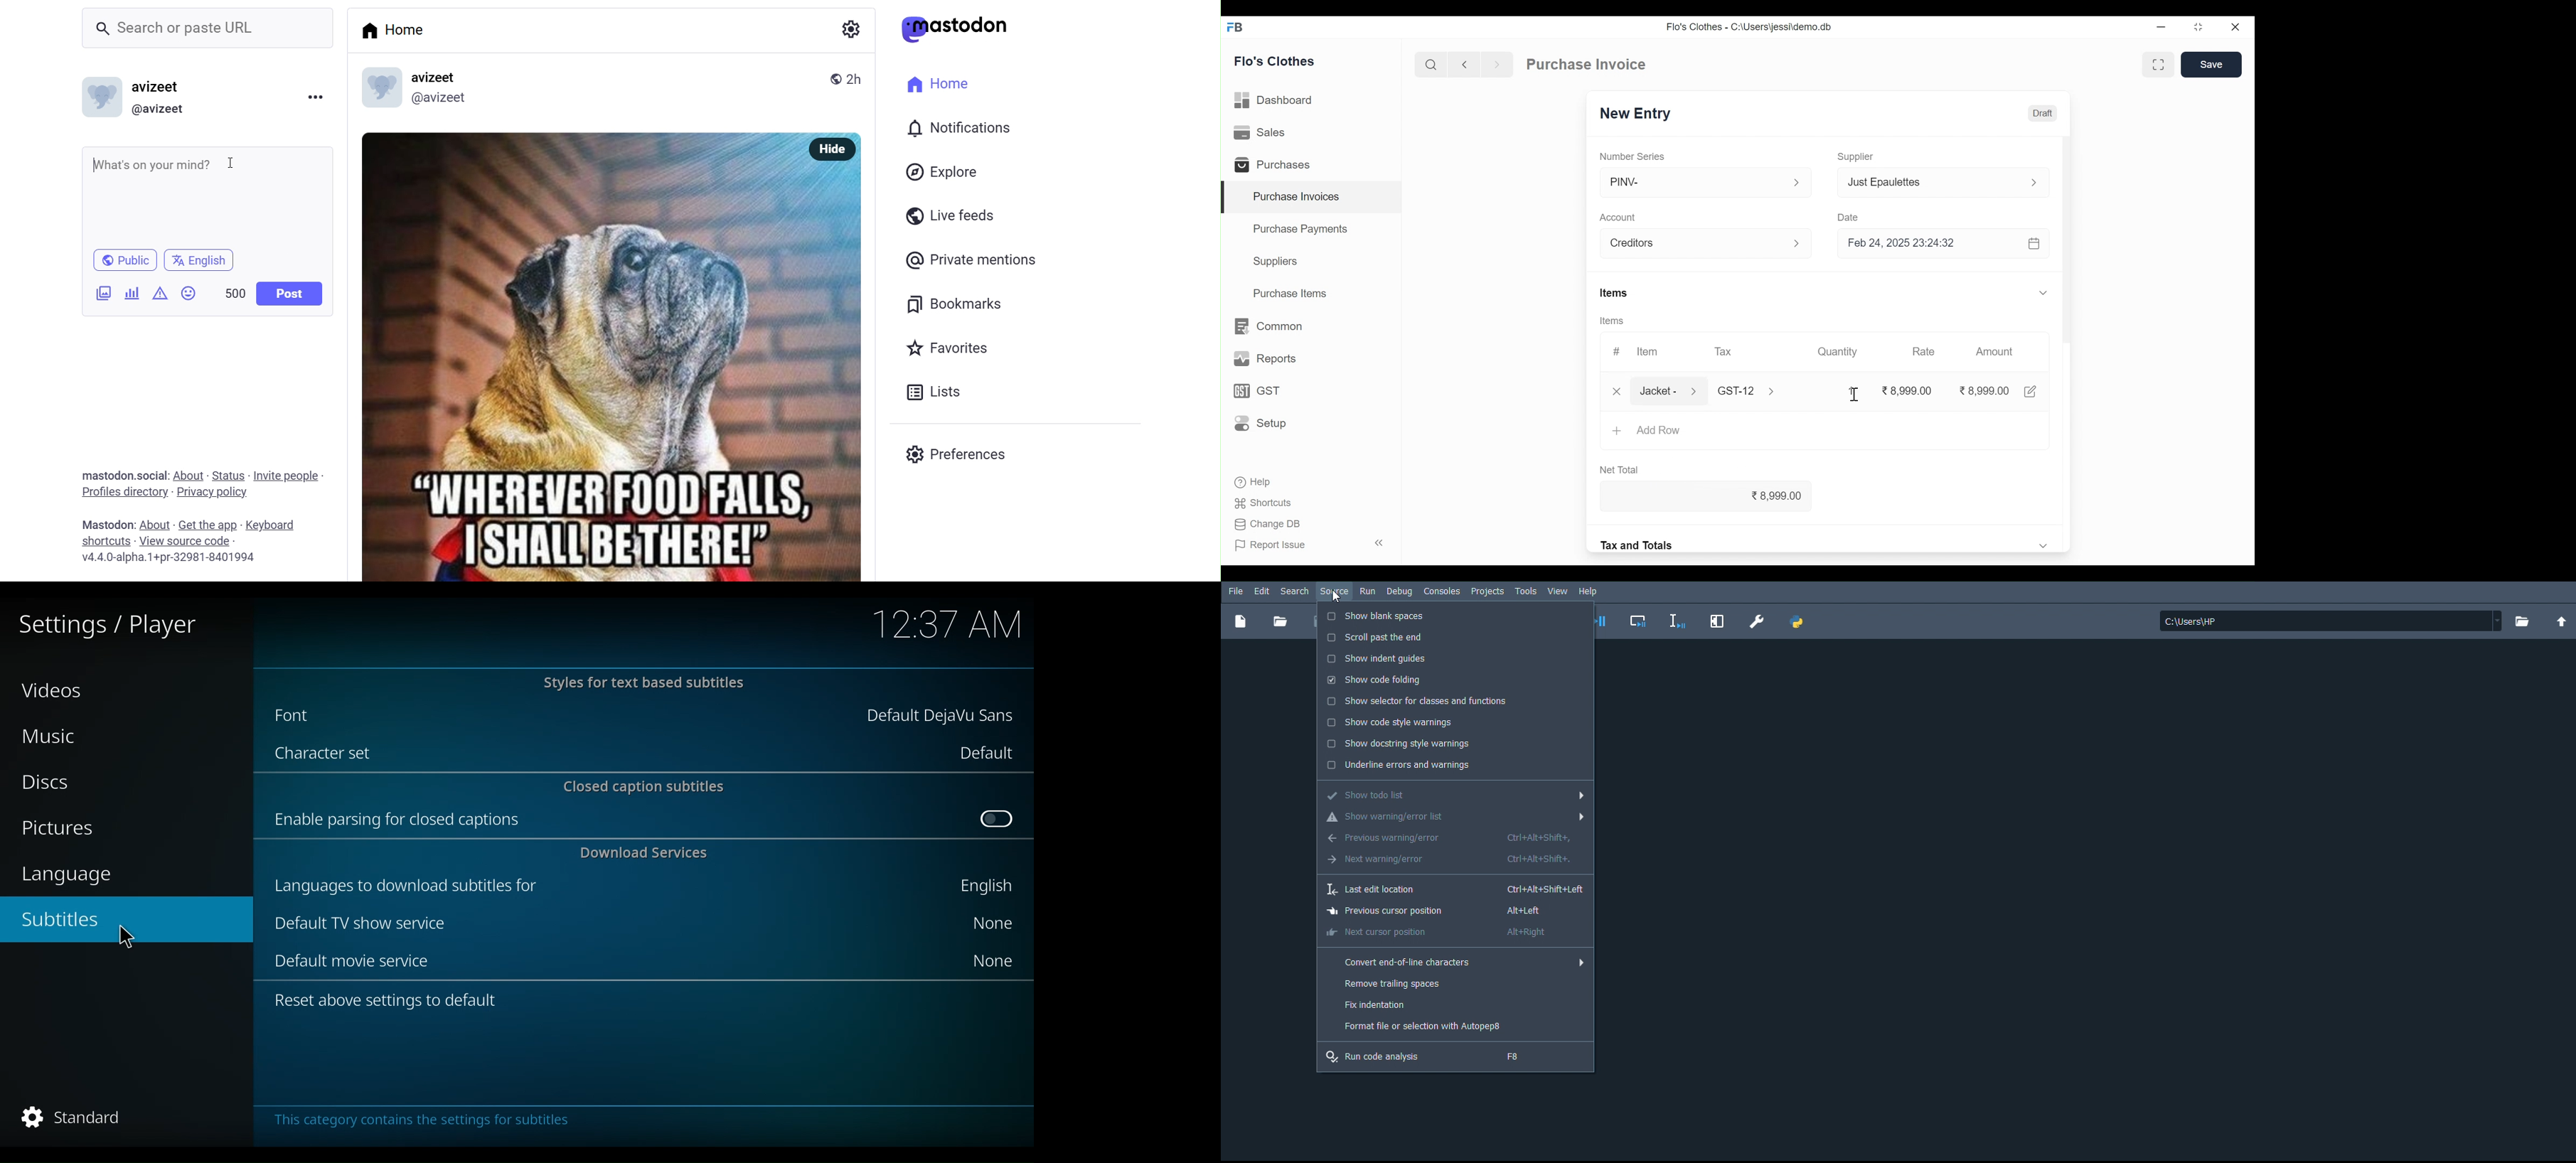 This screenshot has width=2576, height=1176. What do you see at coordinates (1696, 243) in the screenshot?
I see `Account` at bounding box center [1696, 243].